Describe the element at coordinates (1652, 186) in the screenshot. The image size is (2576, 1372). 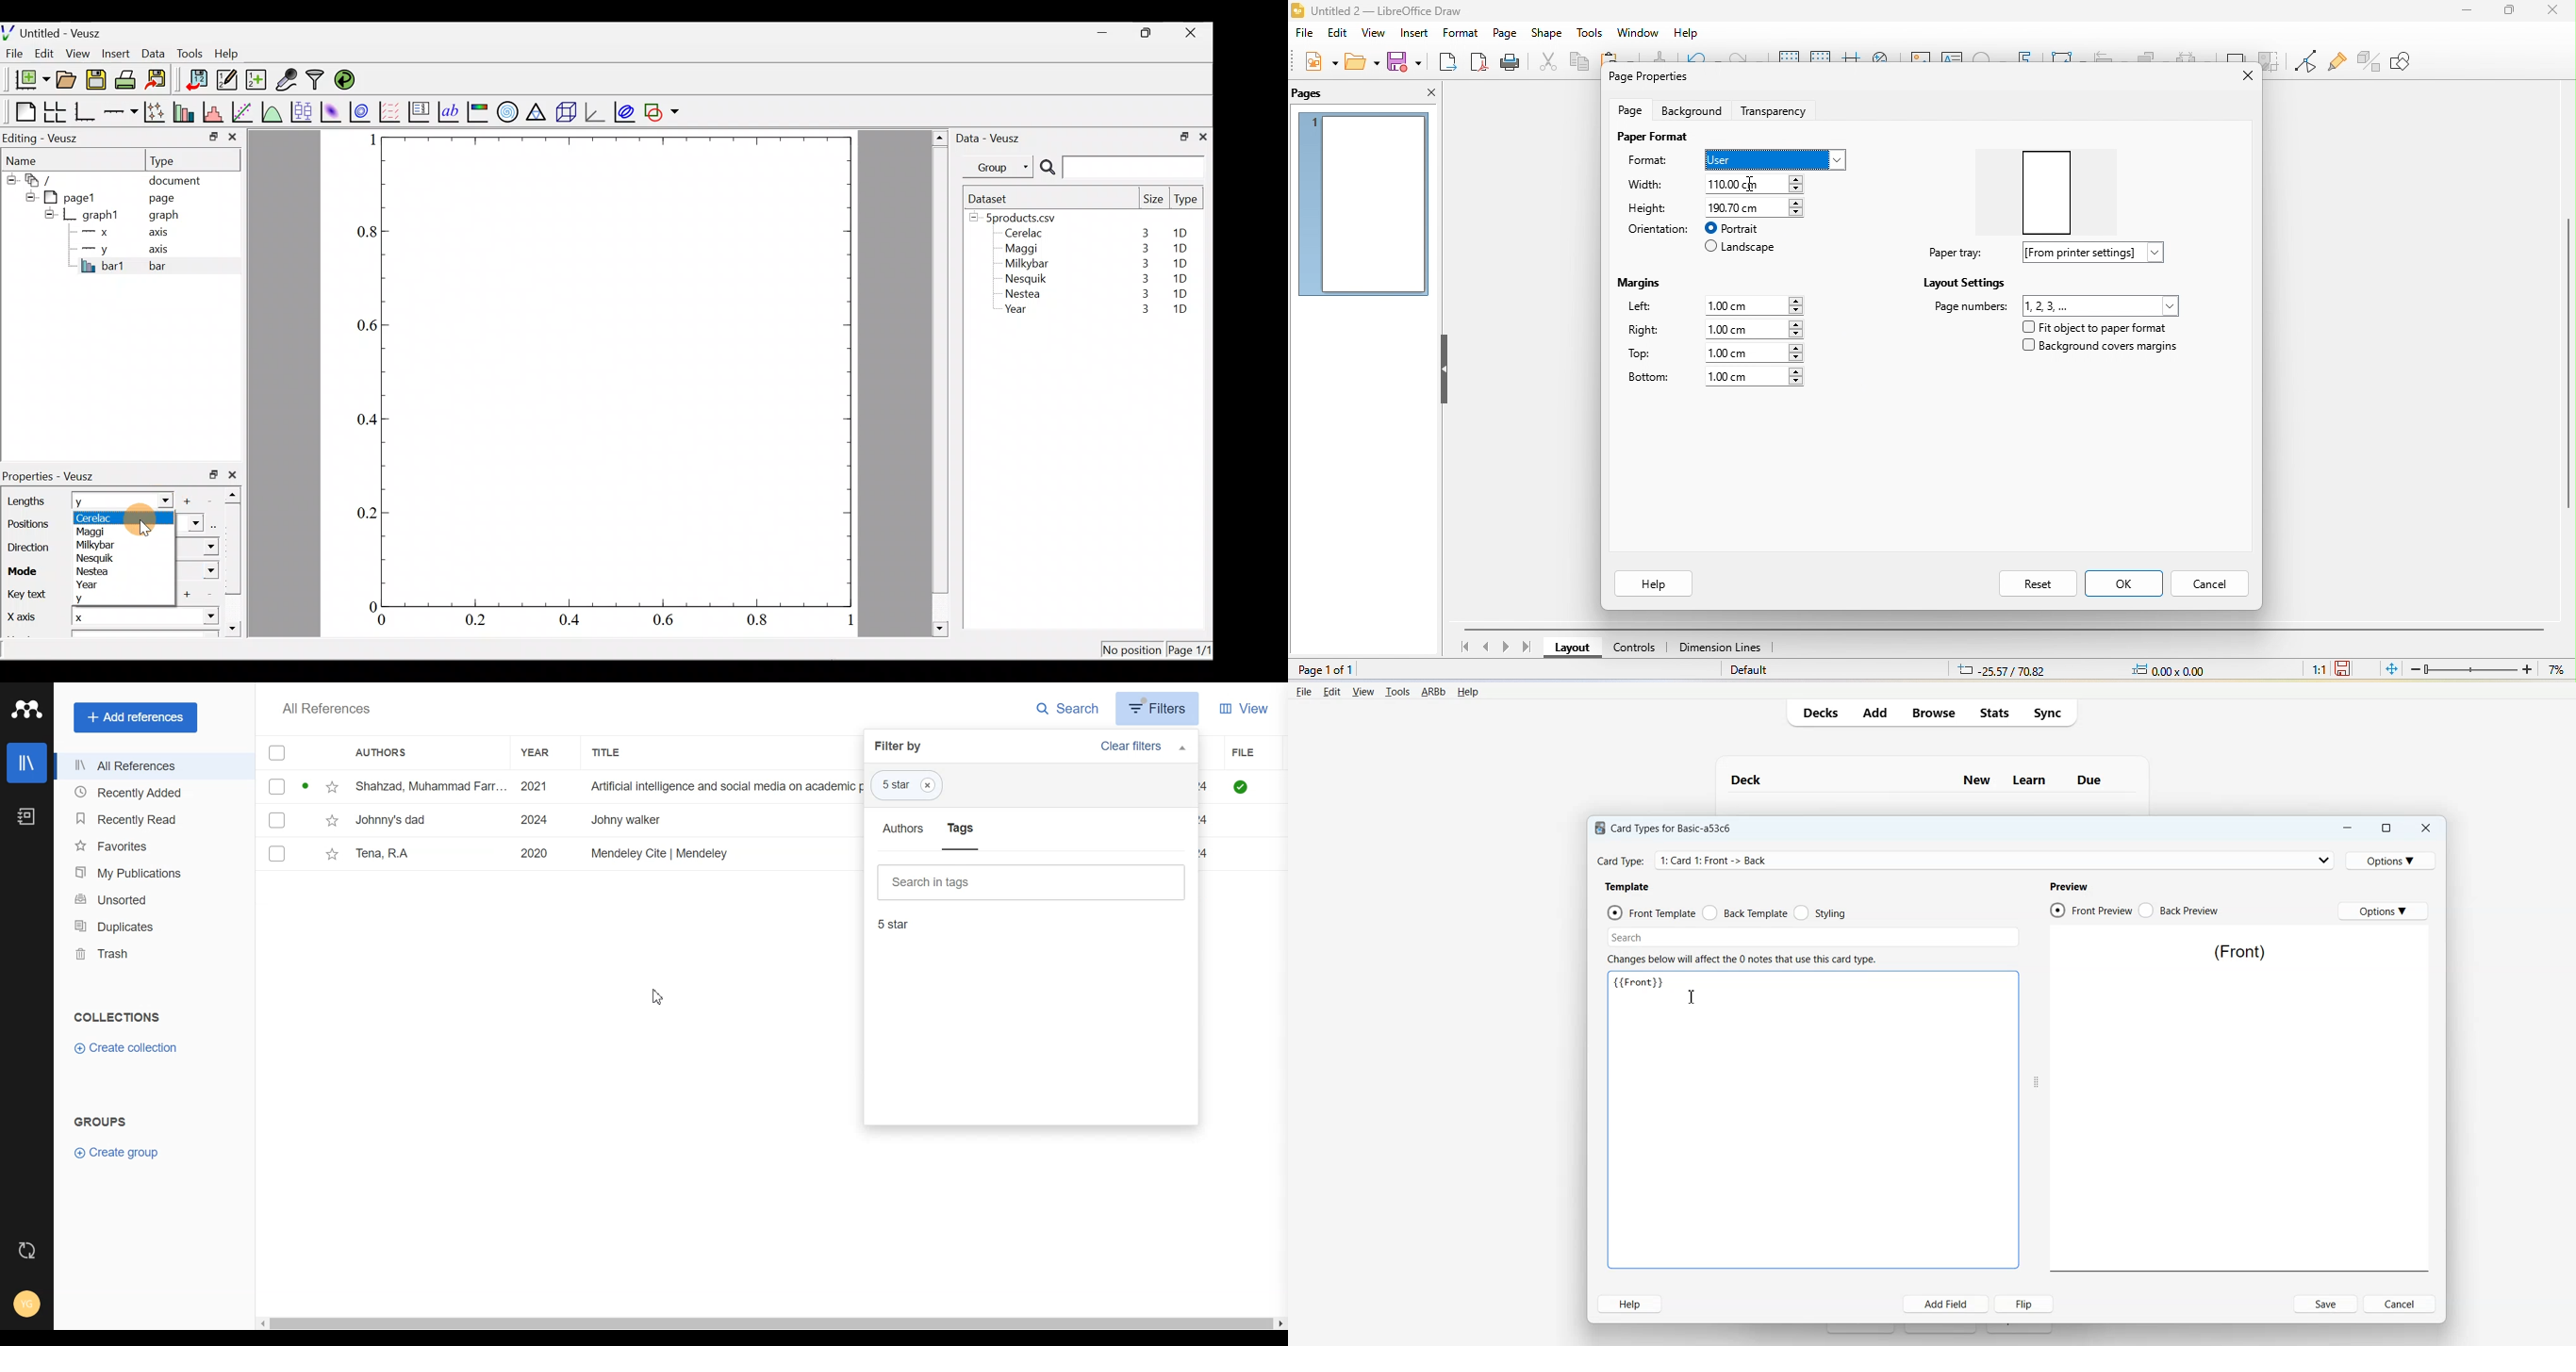
I see `width` at that location.